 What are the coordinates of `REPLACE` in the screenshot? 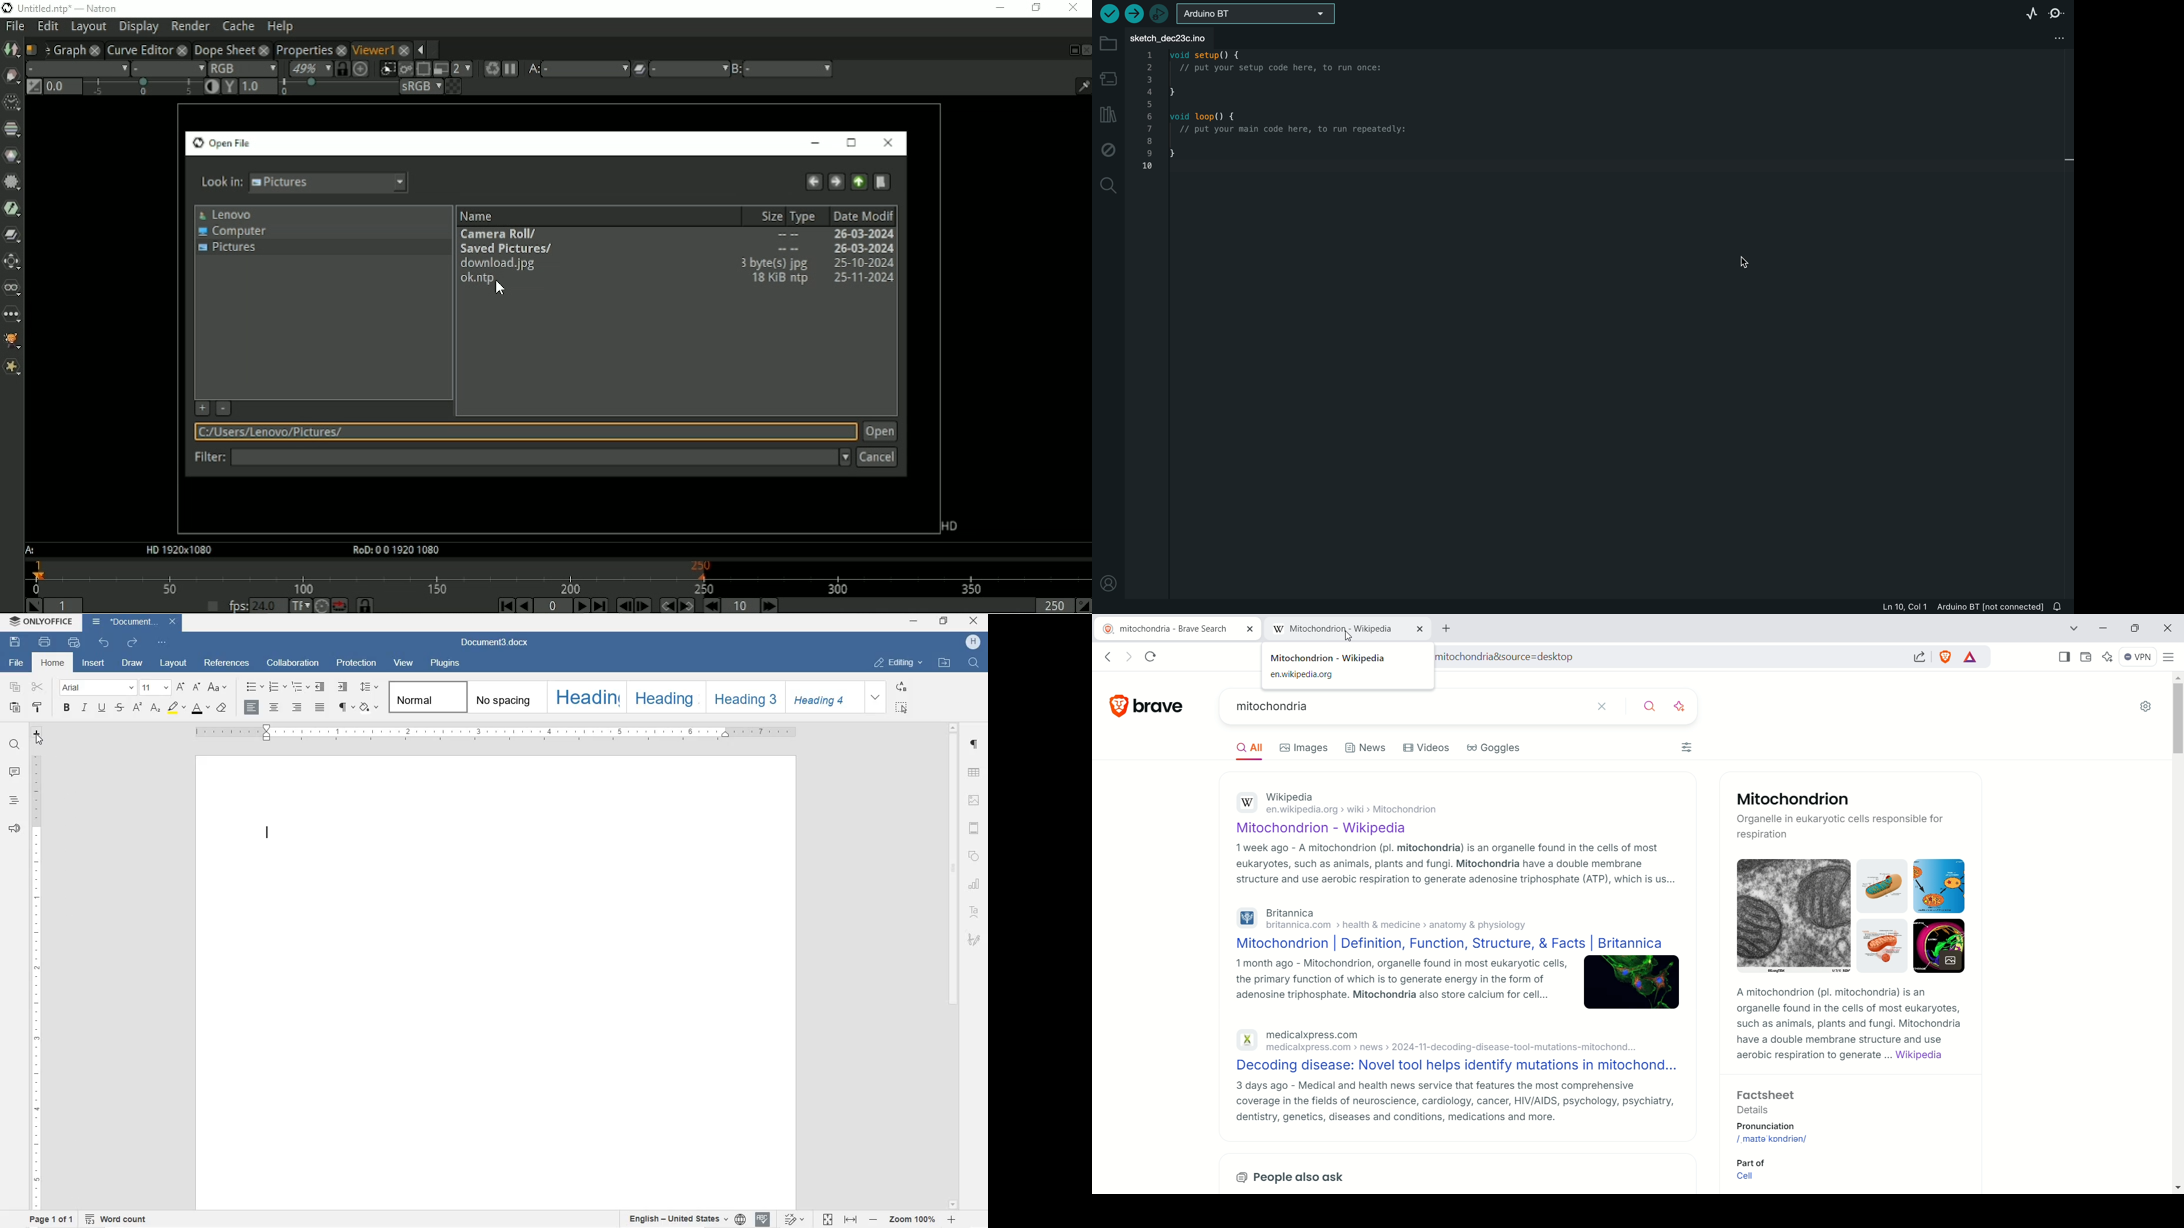 It's located at (902, 687).